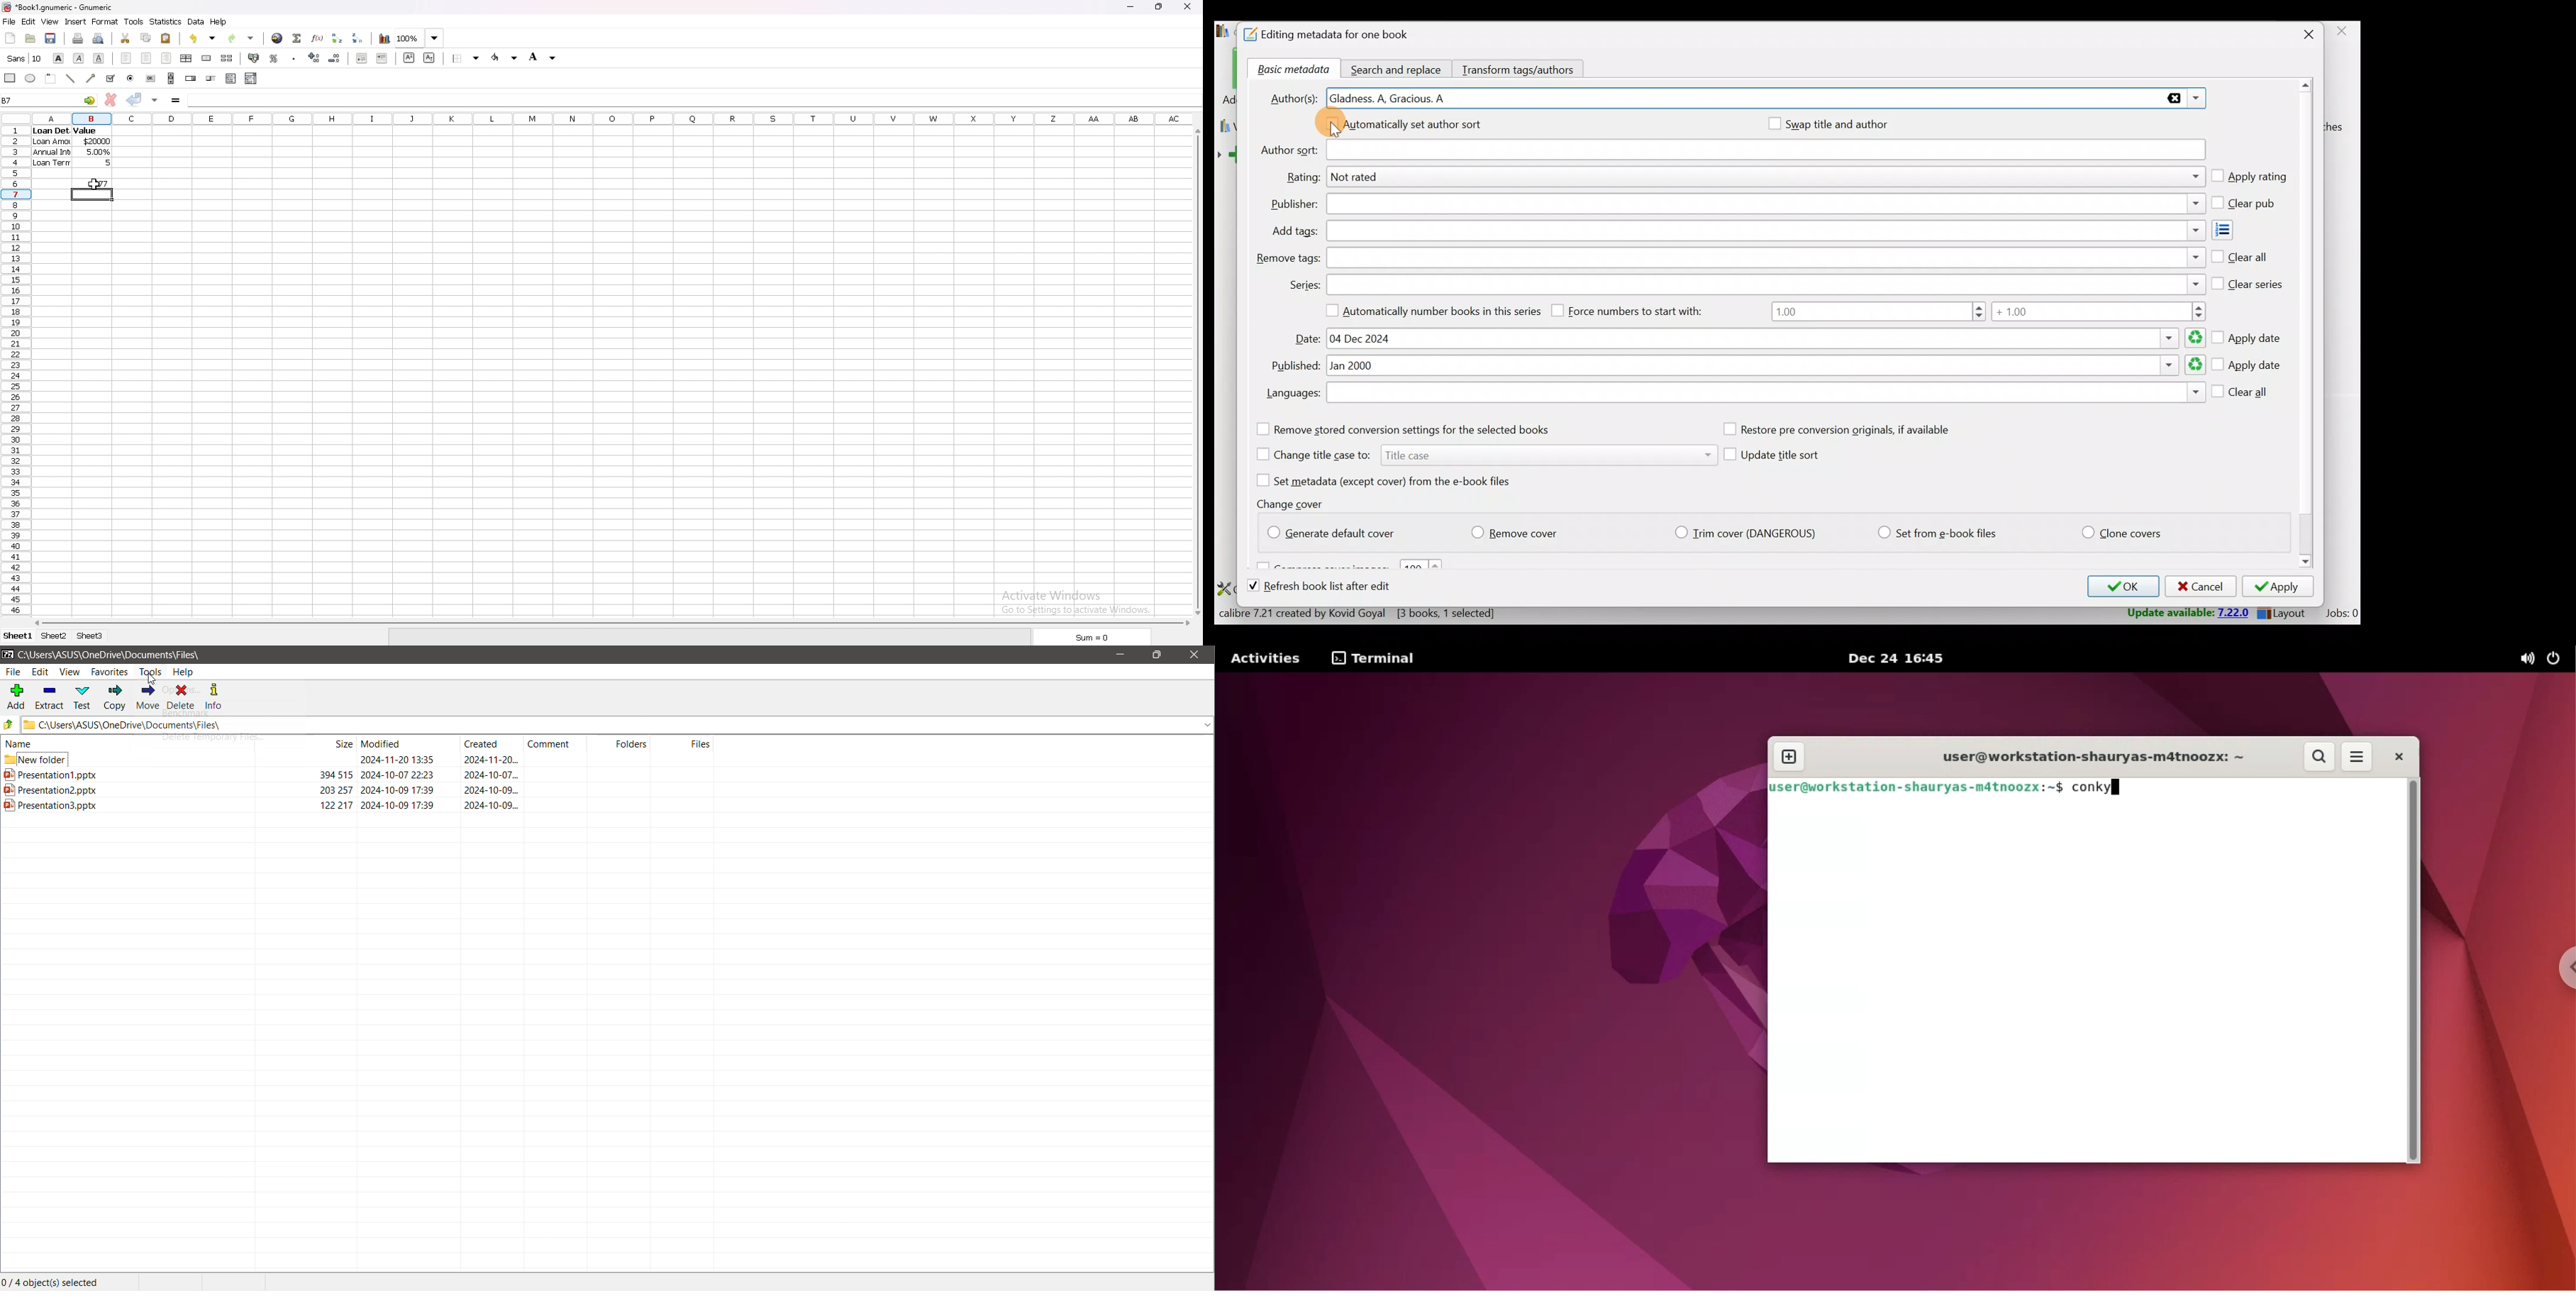 The width and height of the screenshot is (2576, 1316). What do you see at coordinates (154, 679) in the screenshot?
I see `cursor` at bounding box center [154, 679].